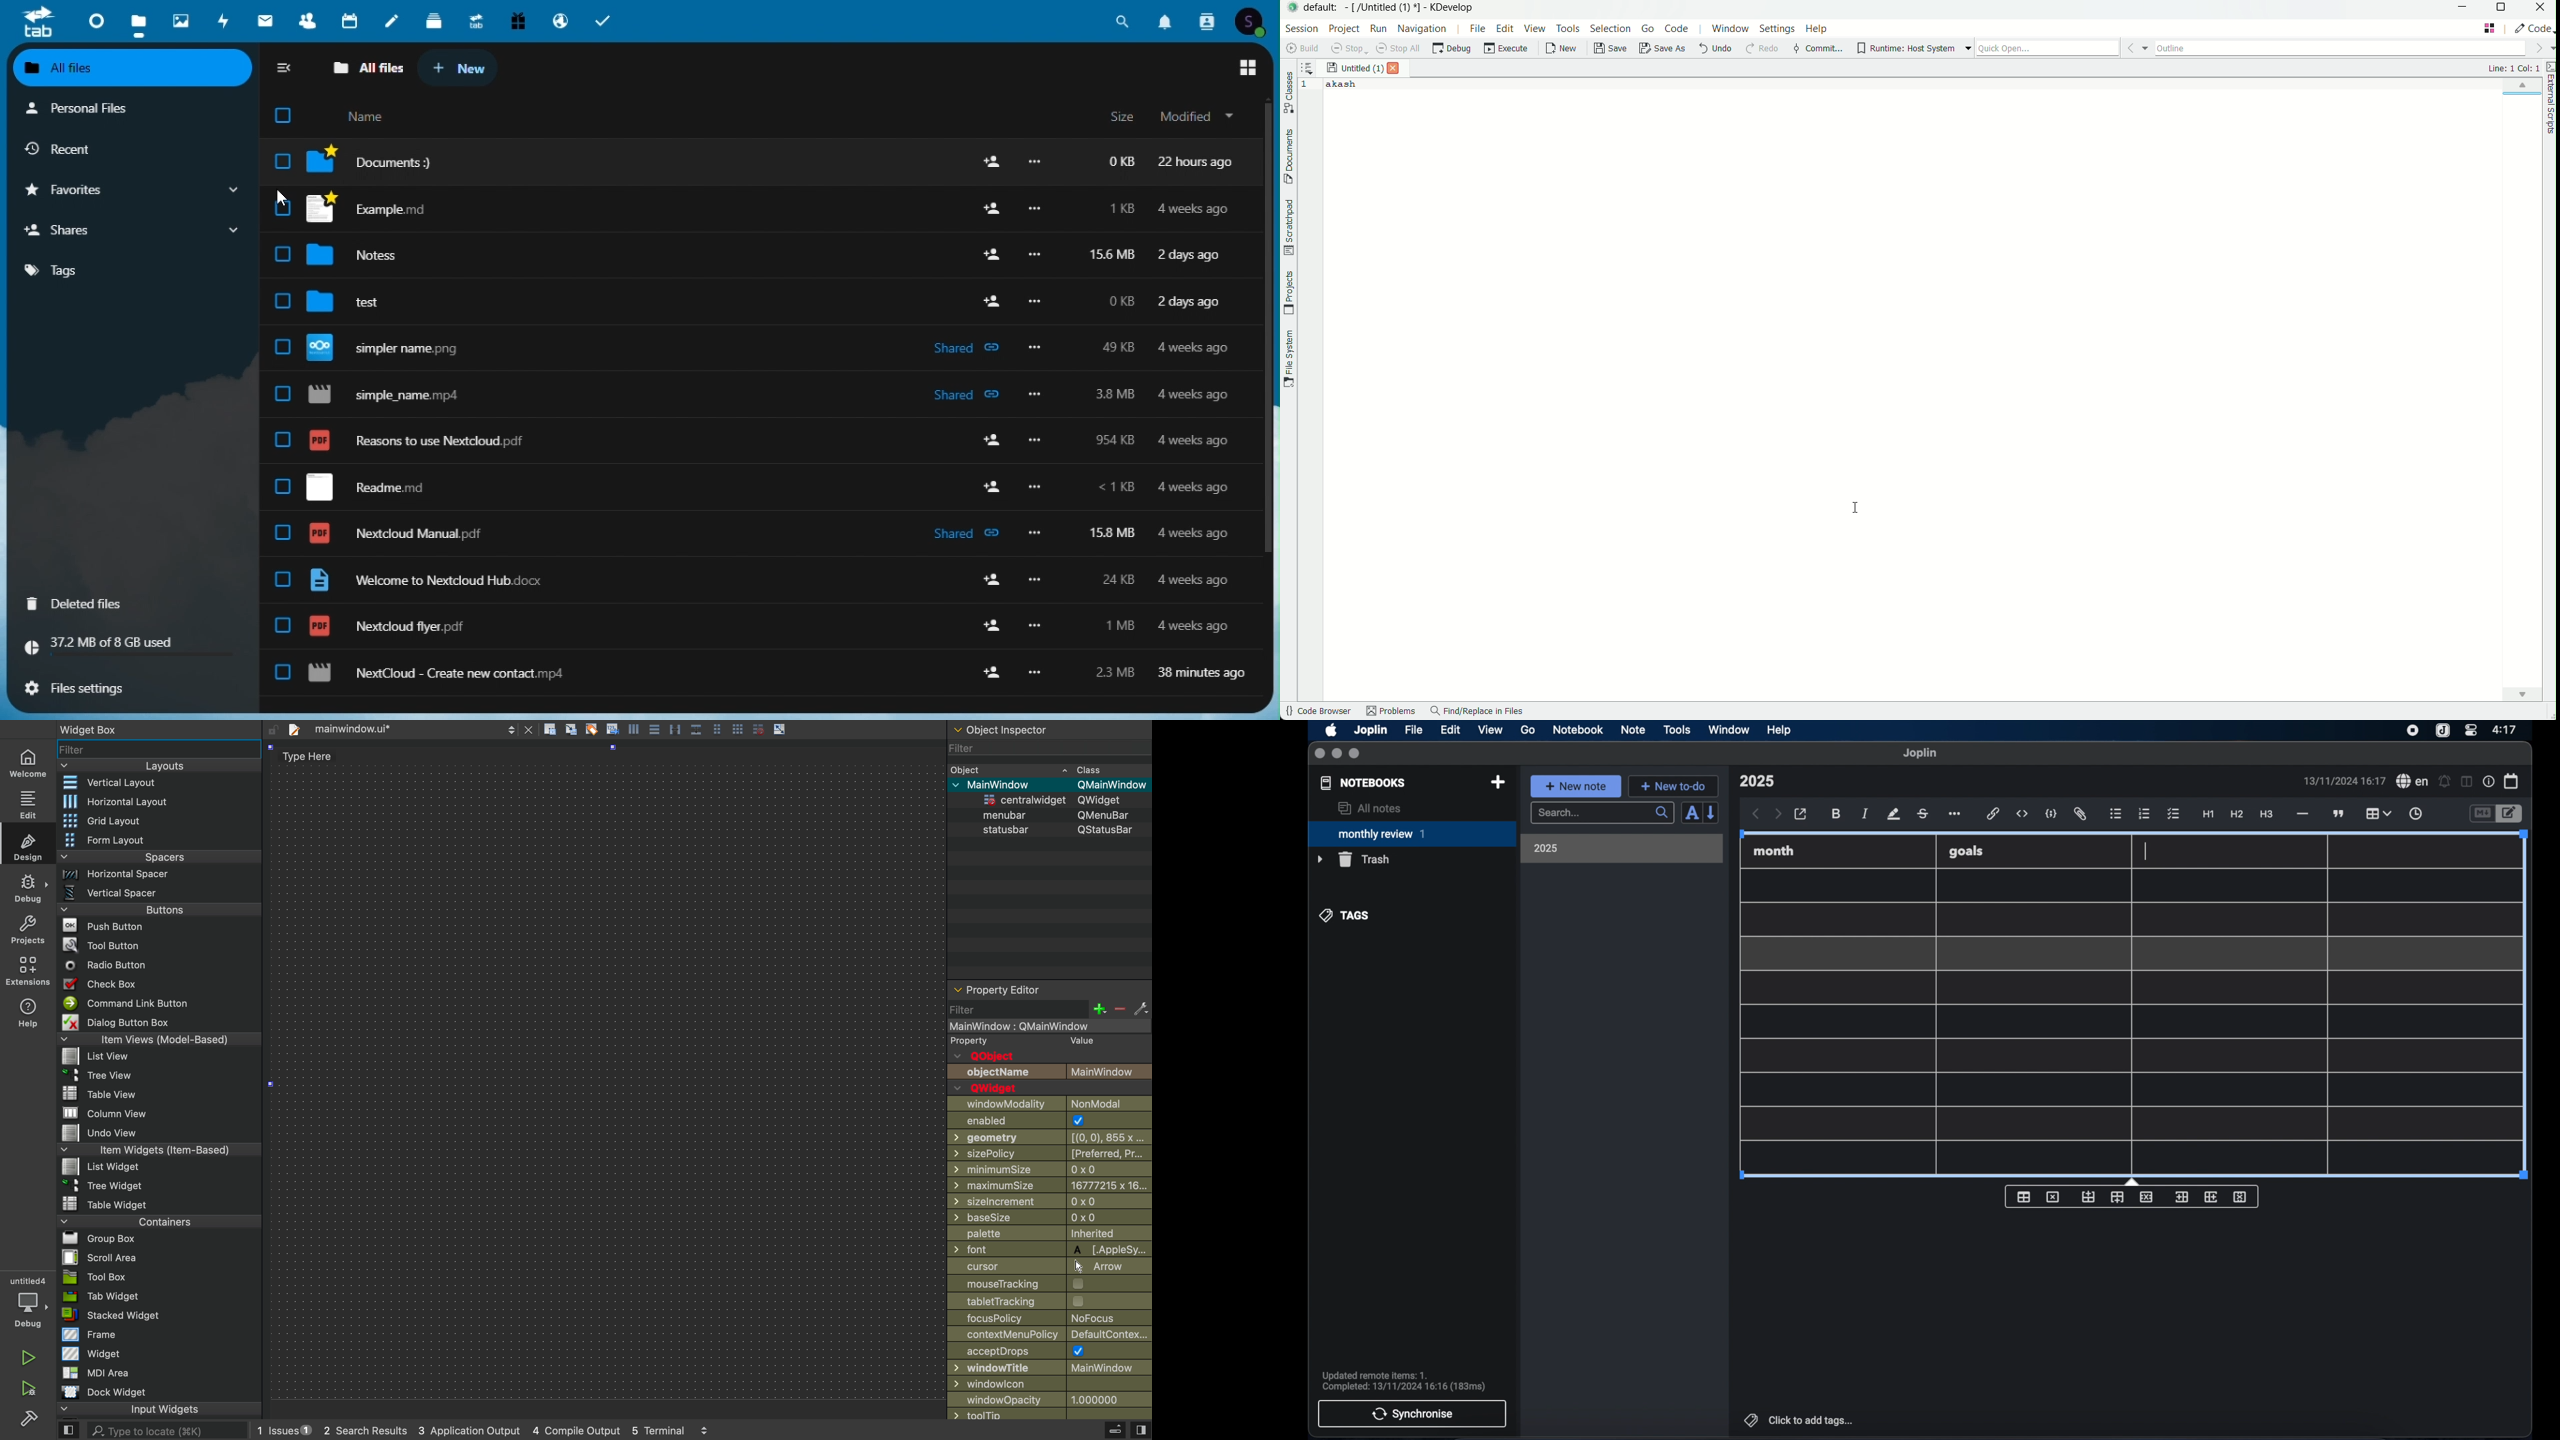 This screenshot has height=1456, width=2576. What do you see at coordinates (1199, 395) in the screenshot?
I see `4 weeks ago` at bounding box center [1199, 395].